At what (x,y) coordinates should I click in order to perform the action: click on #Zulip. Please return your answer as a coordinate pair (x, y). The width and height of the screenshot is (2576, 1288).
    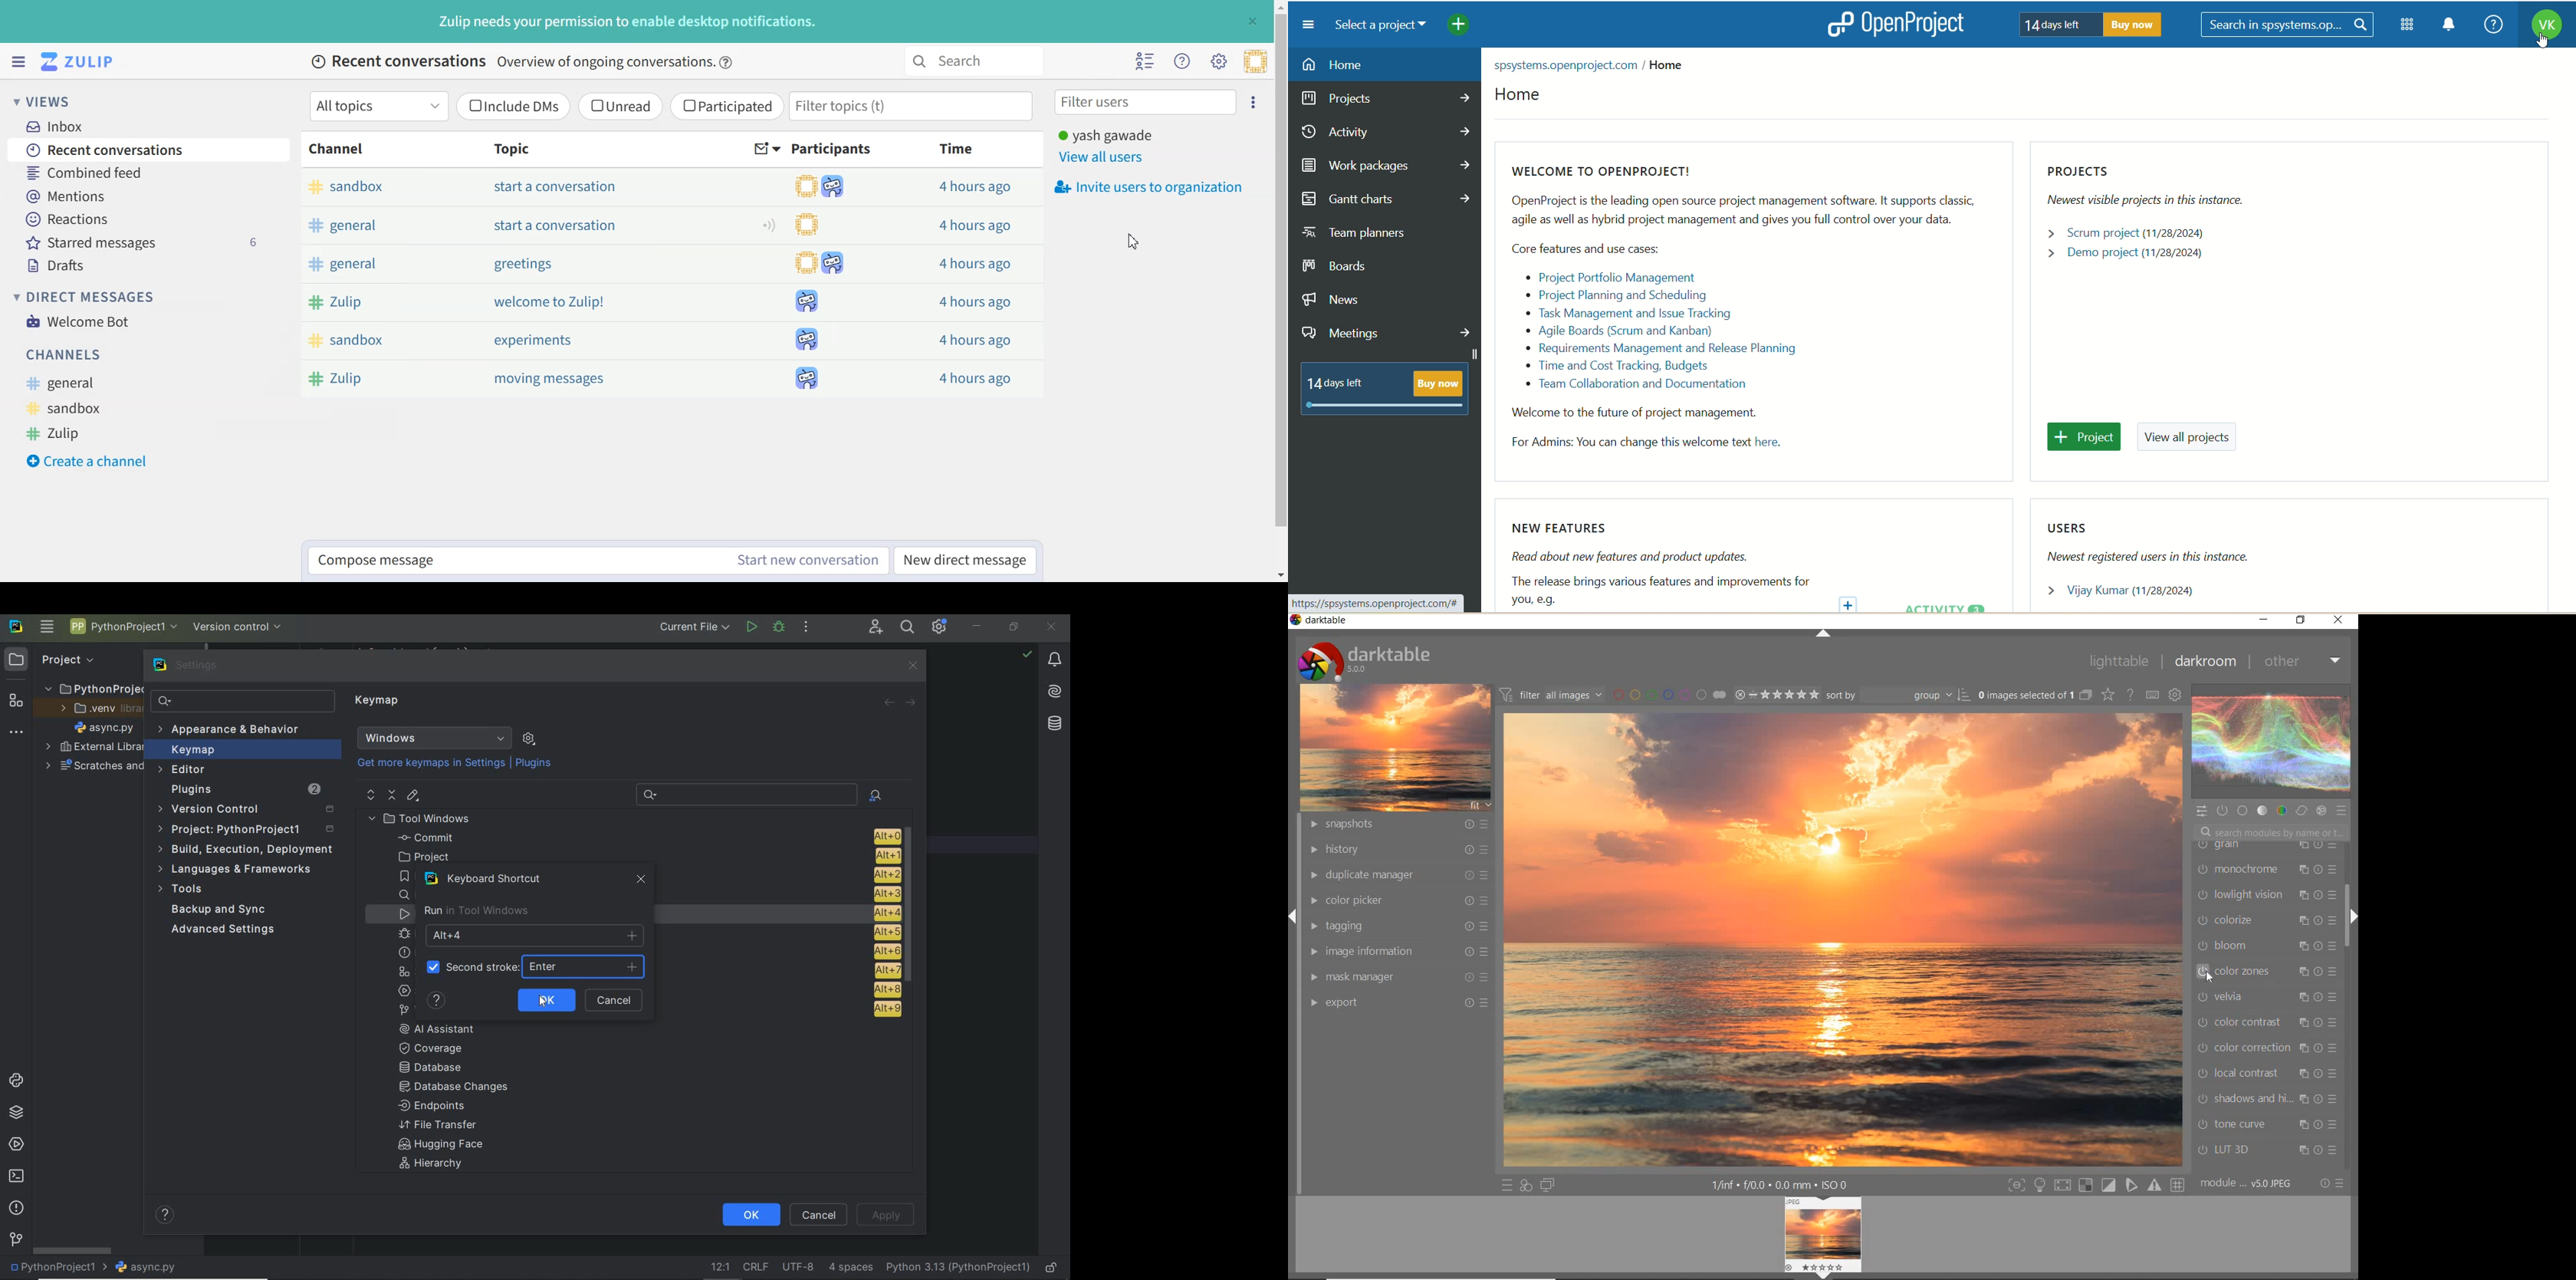
    Looking at the image, I should click on (65, 432).